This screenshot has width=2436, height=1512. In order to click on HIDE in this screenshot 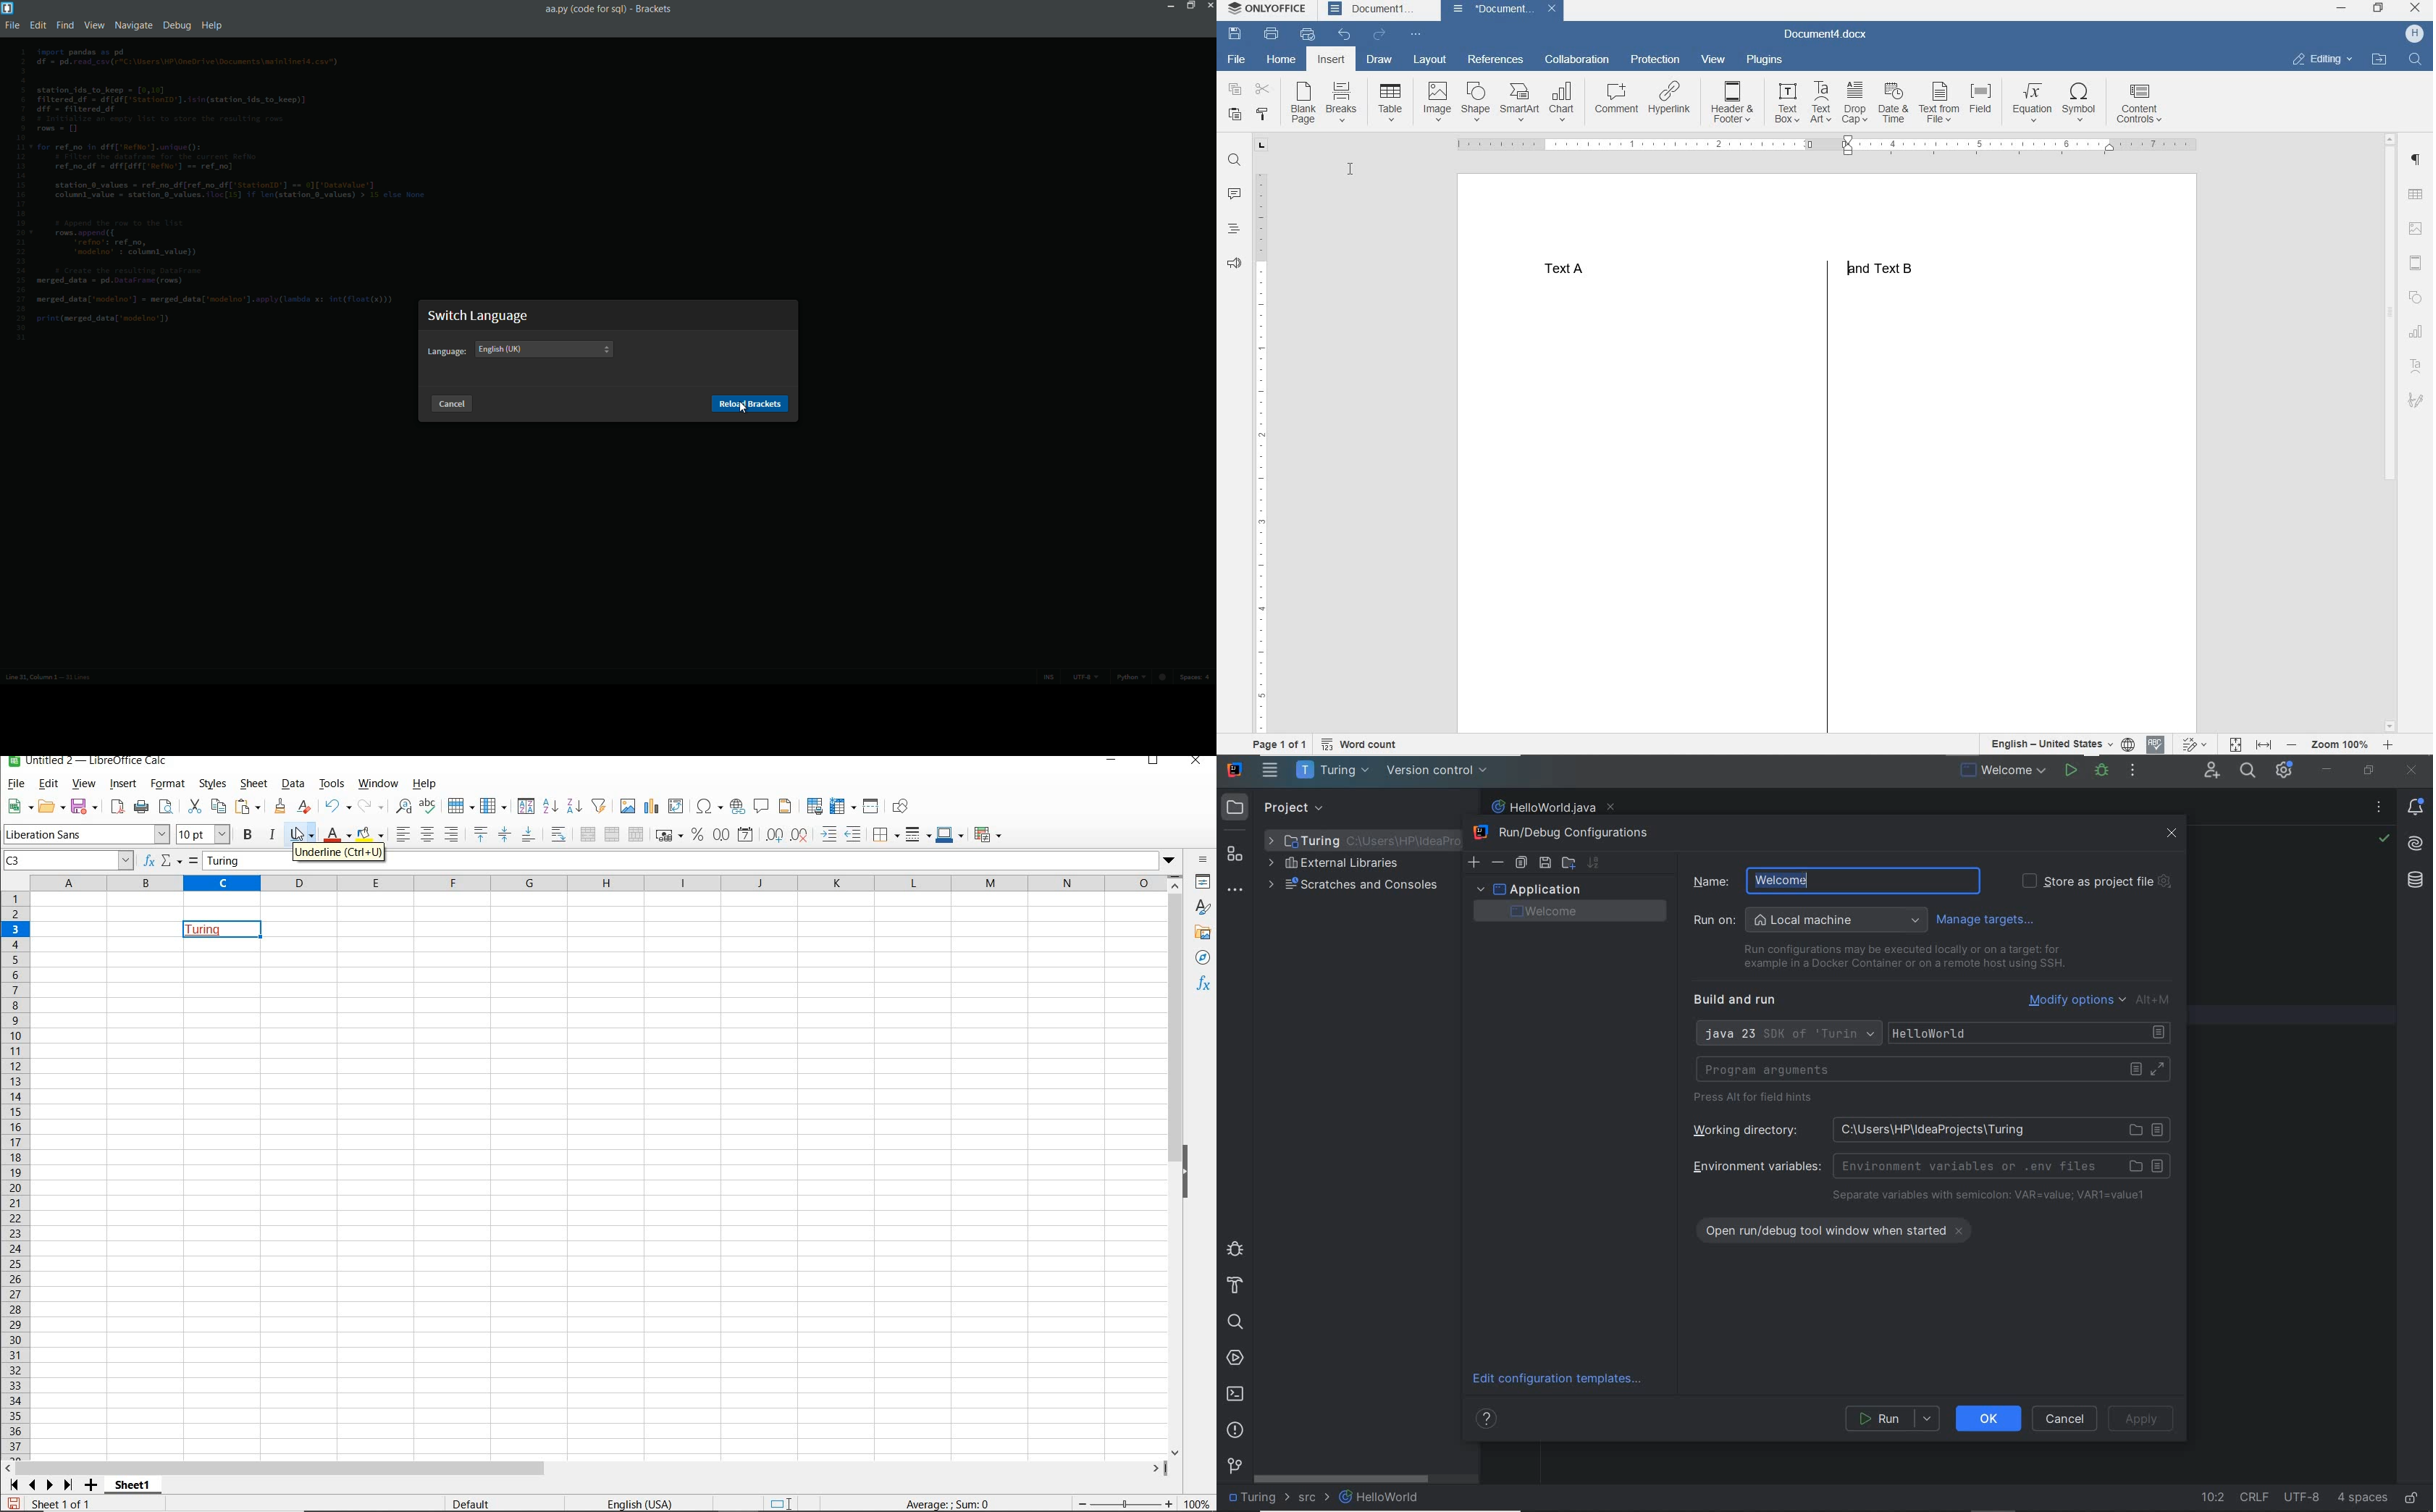, I will do `click(1188, 1175)`.